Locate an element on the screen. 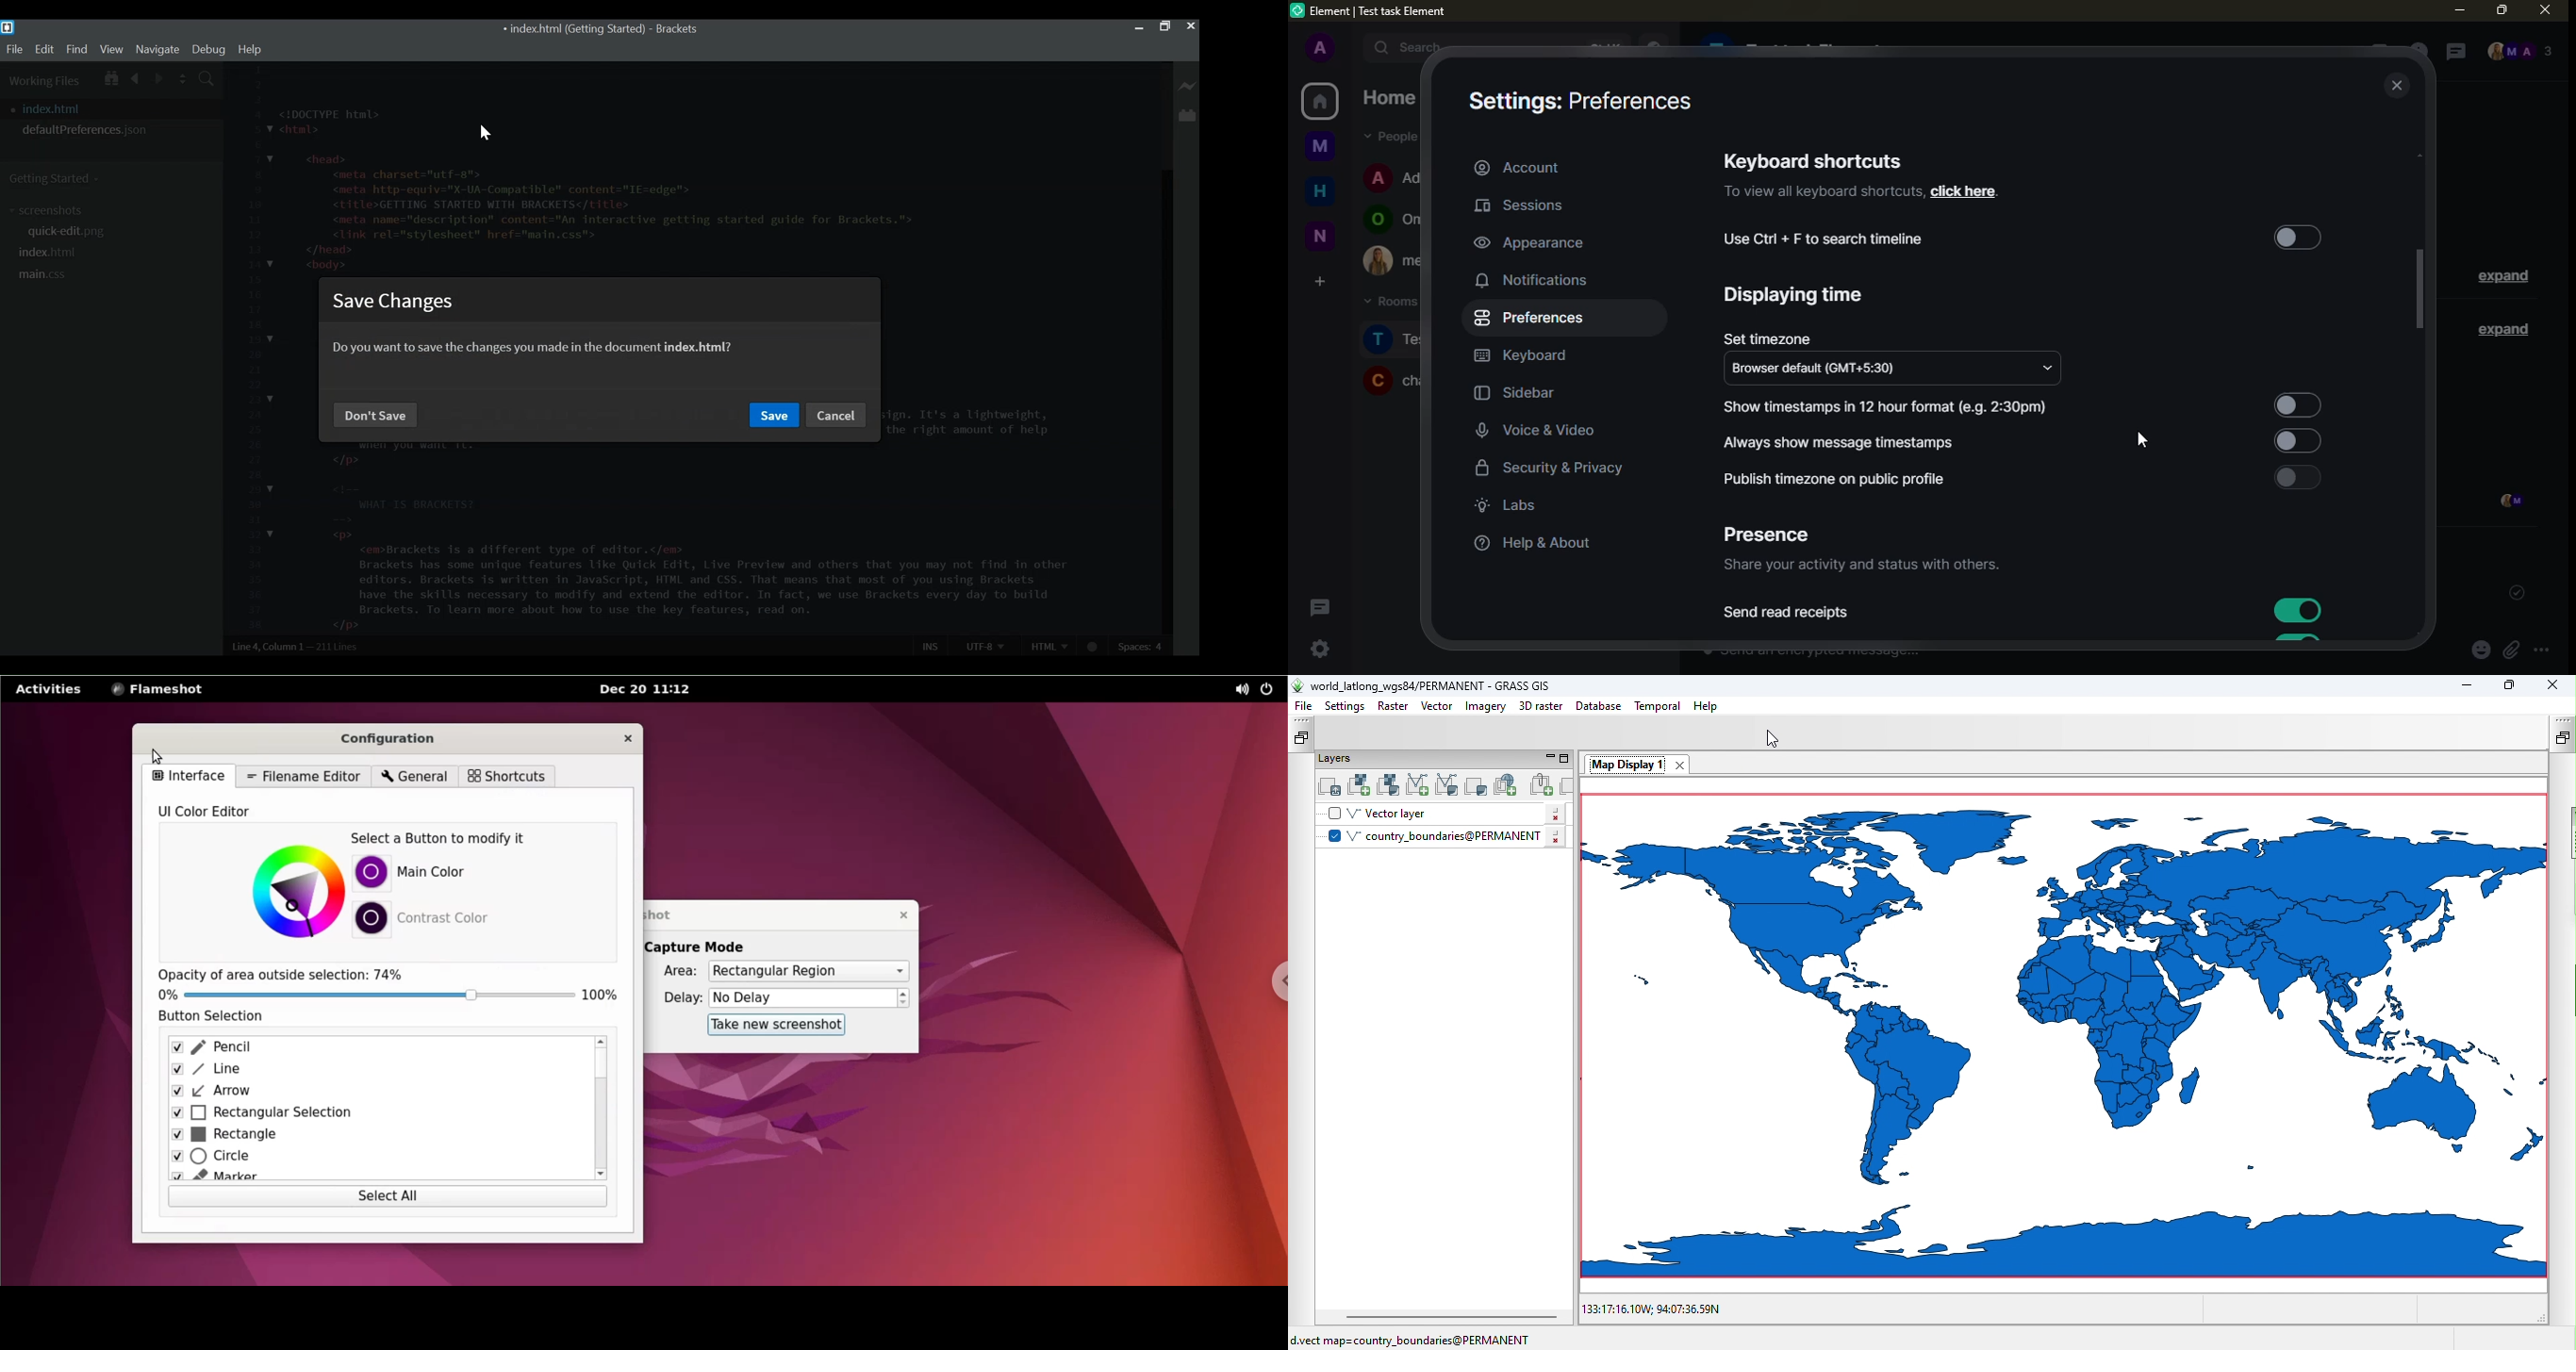 This screenshot has width=2576, height=1372. minimize is located at coordinates (2459, 10).